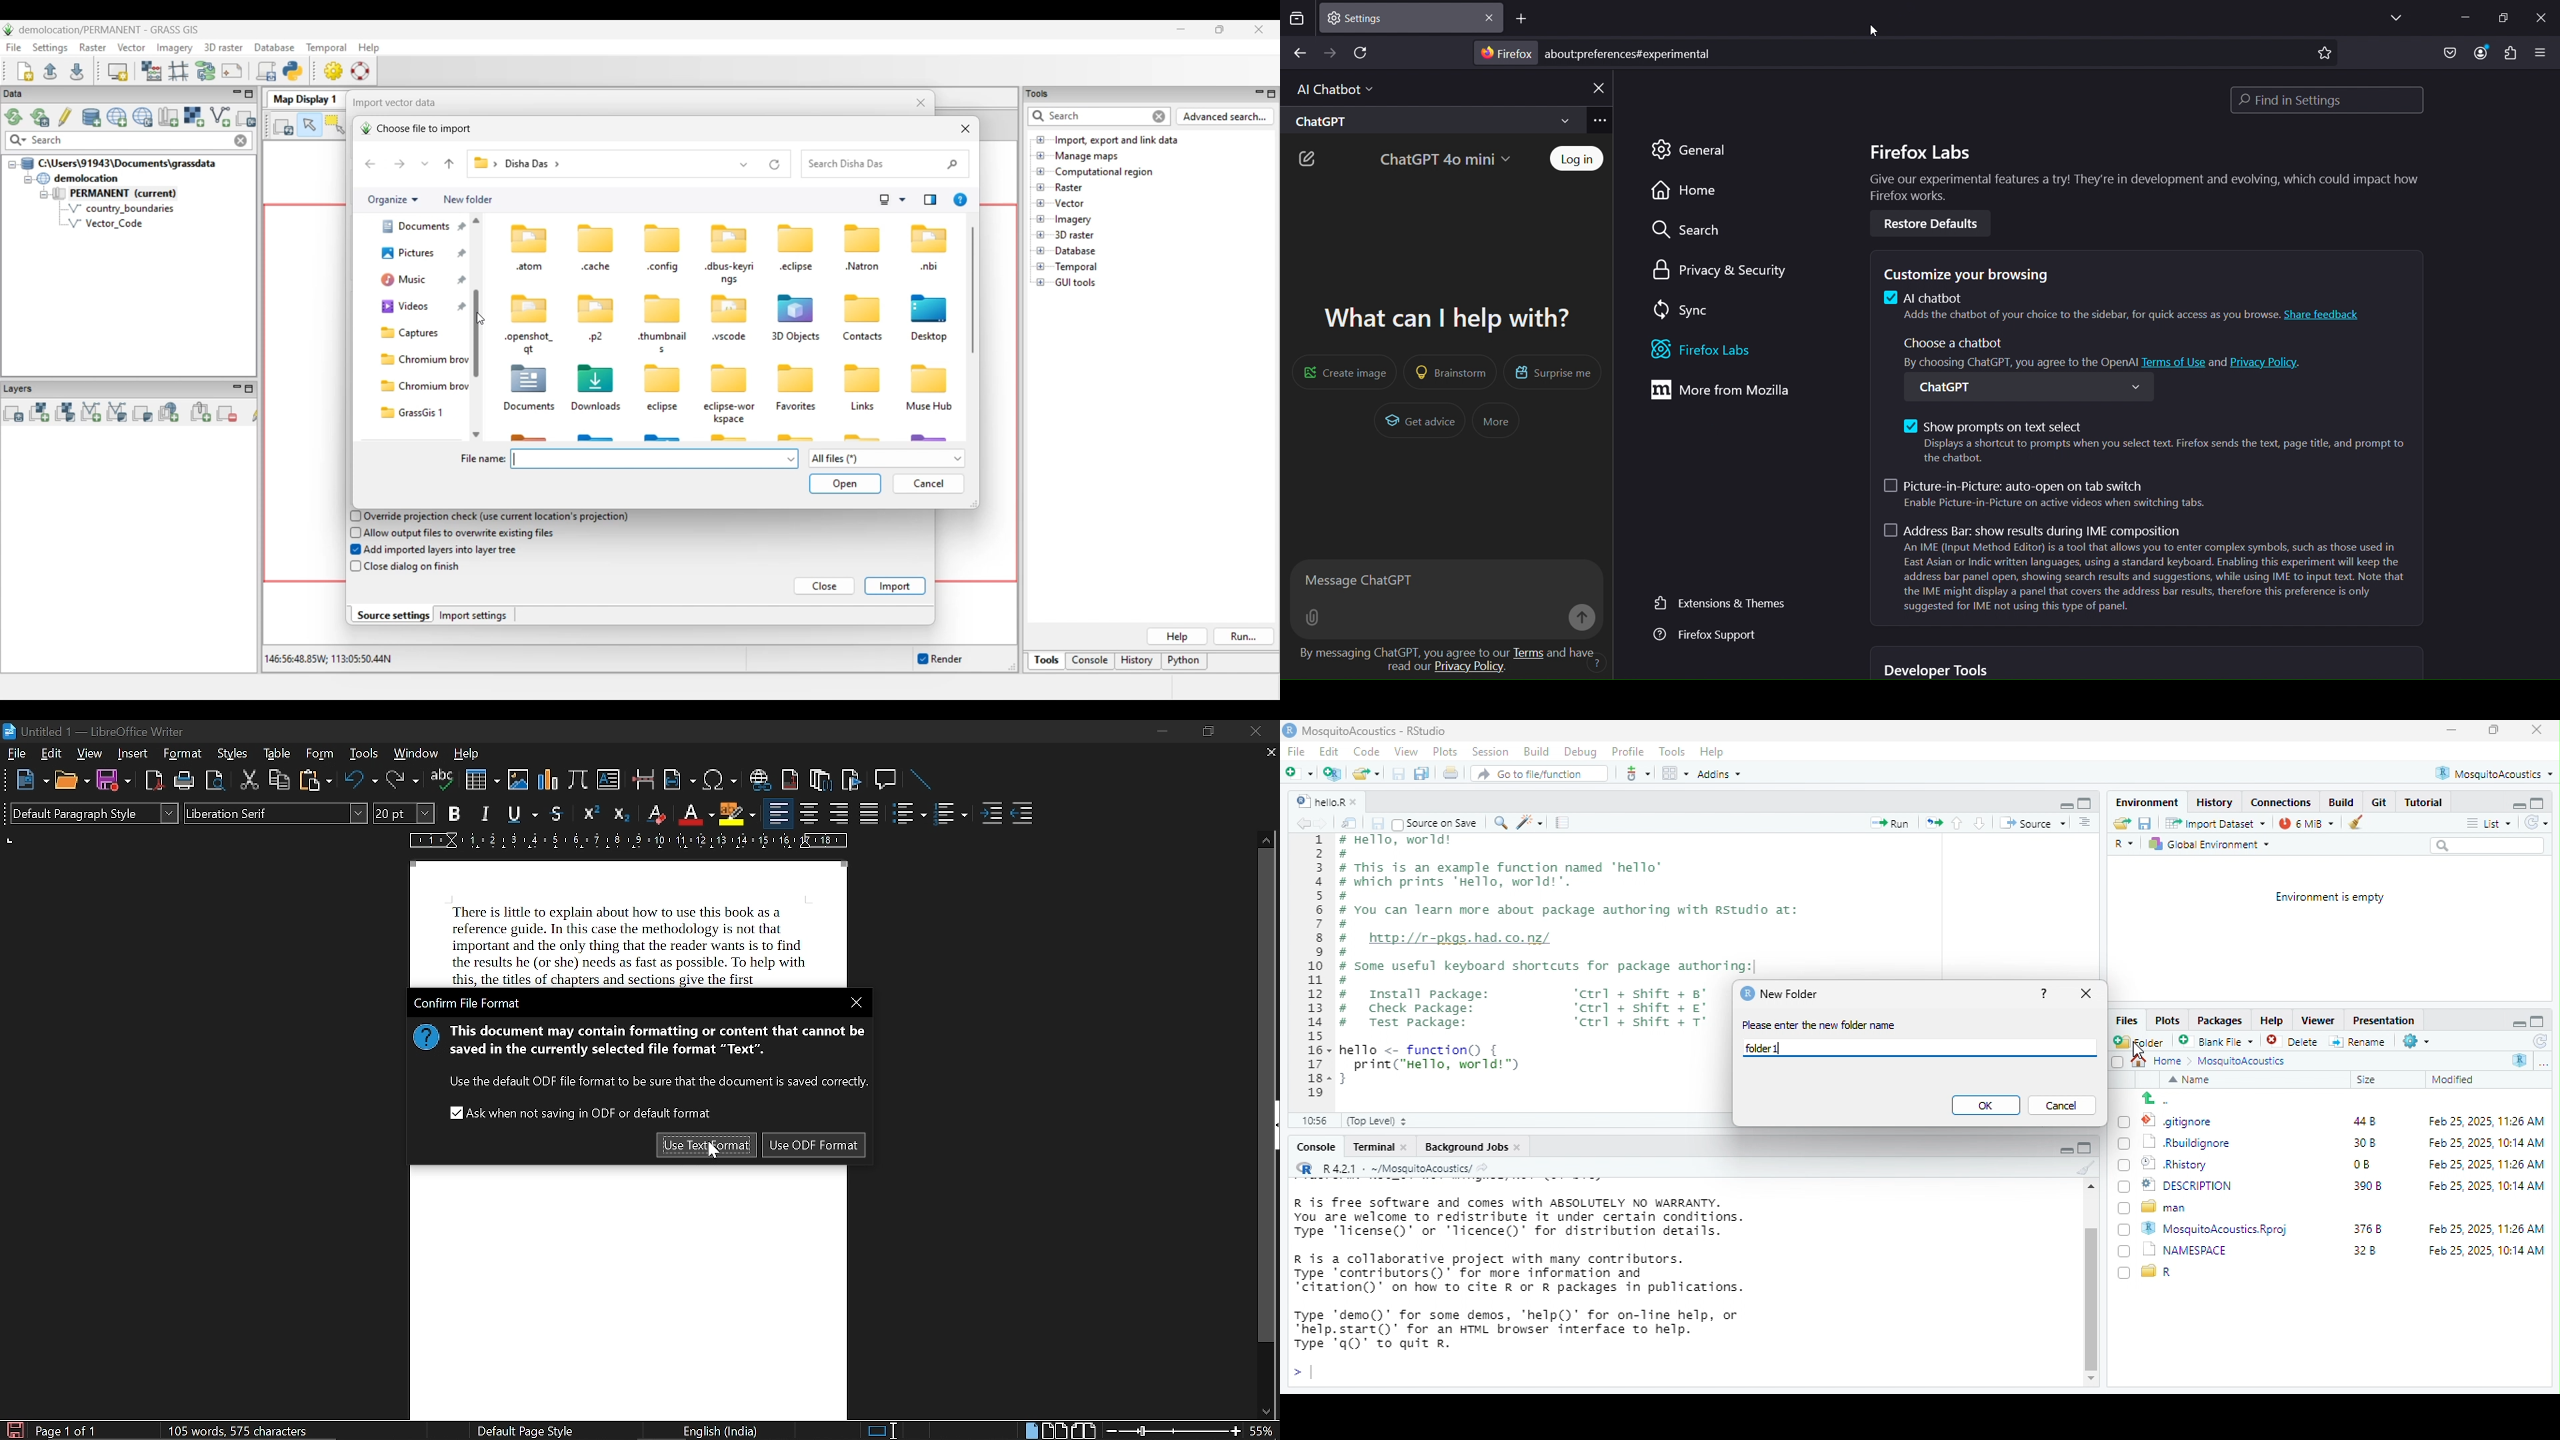 Image resolution: width=2576 pixels, height=1456 pixels. I want to click on 0B, so click(2358, 1165).